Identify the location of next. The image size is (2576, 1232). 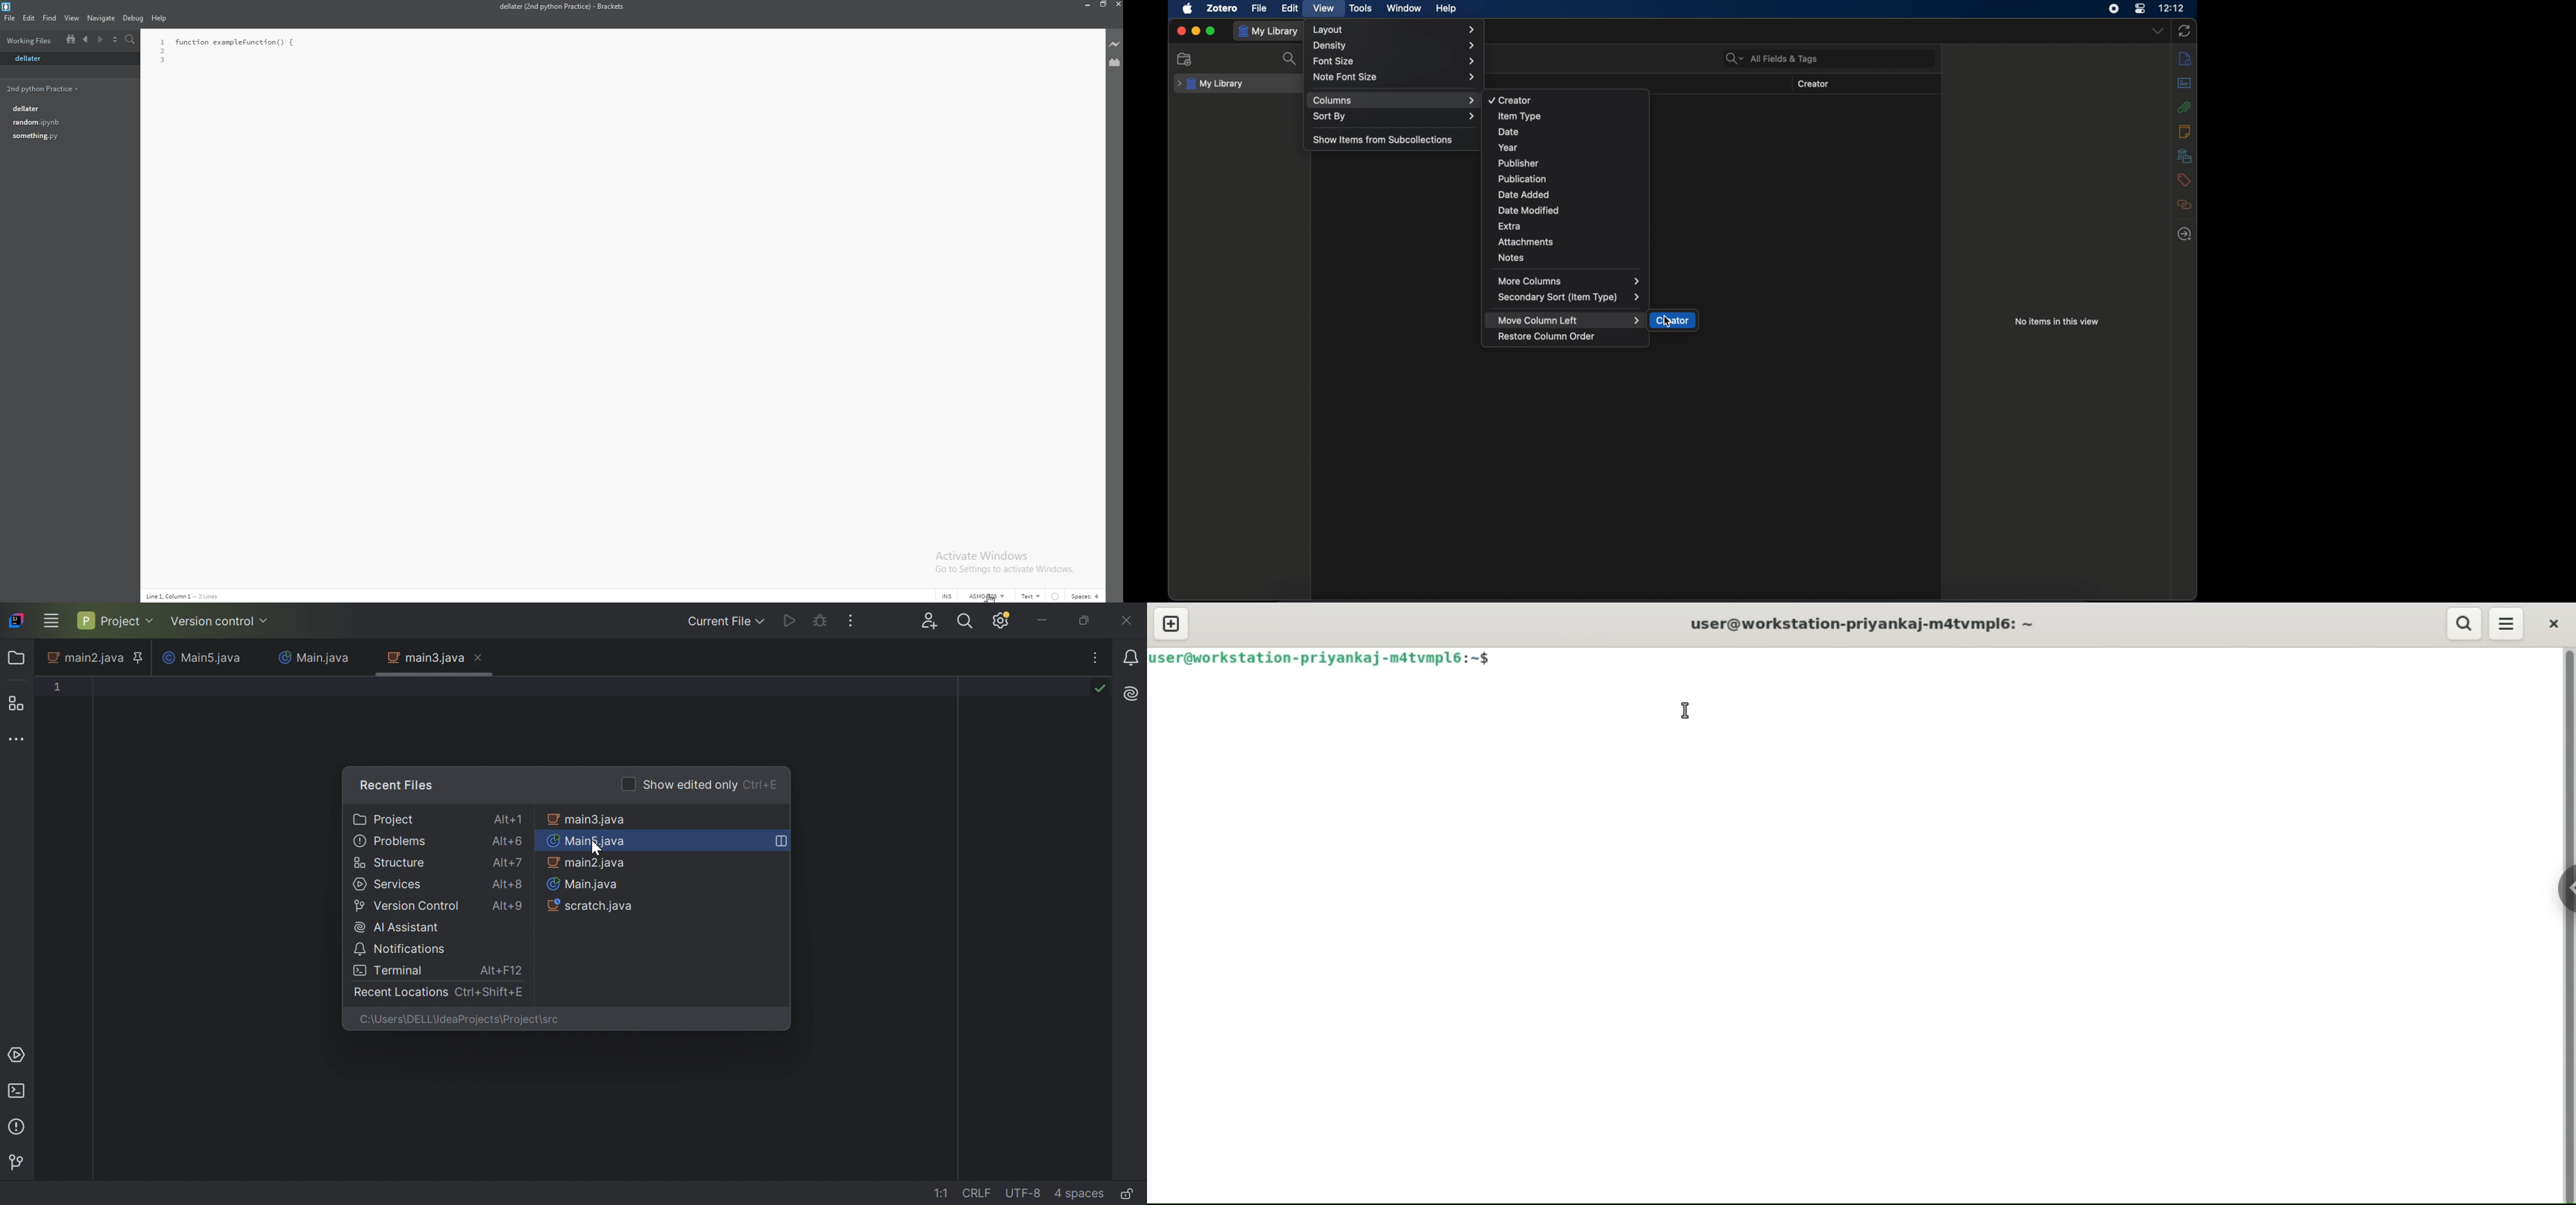
(100, 40).